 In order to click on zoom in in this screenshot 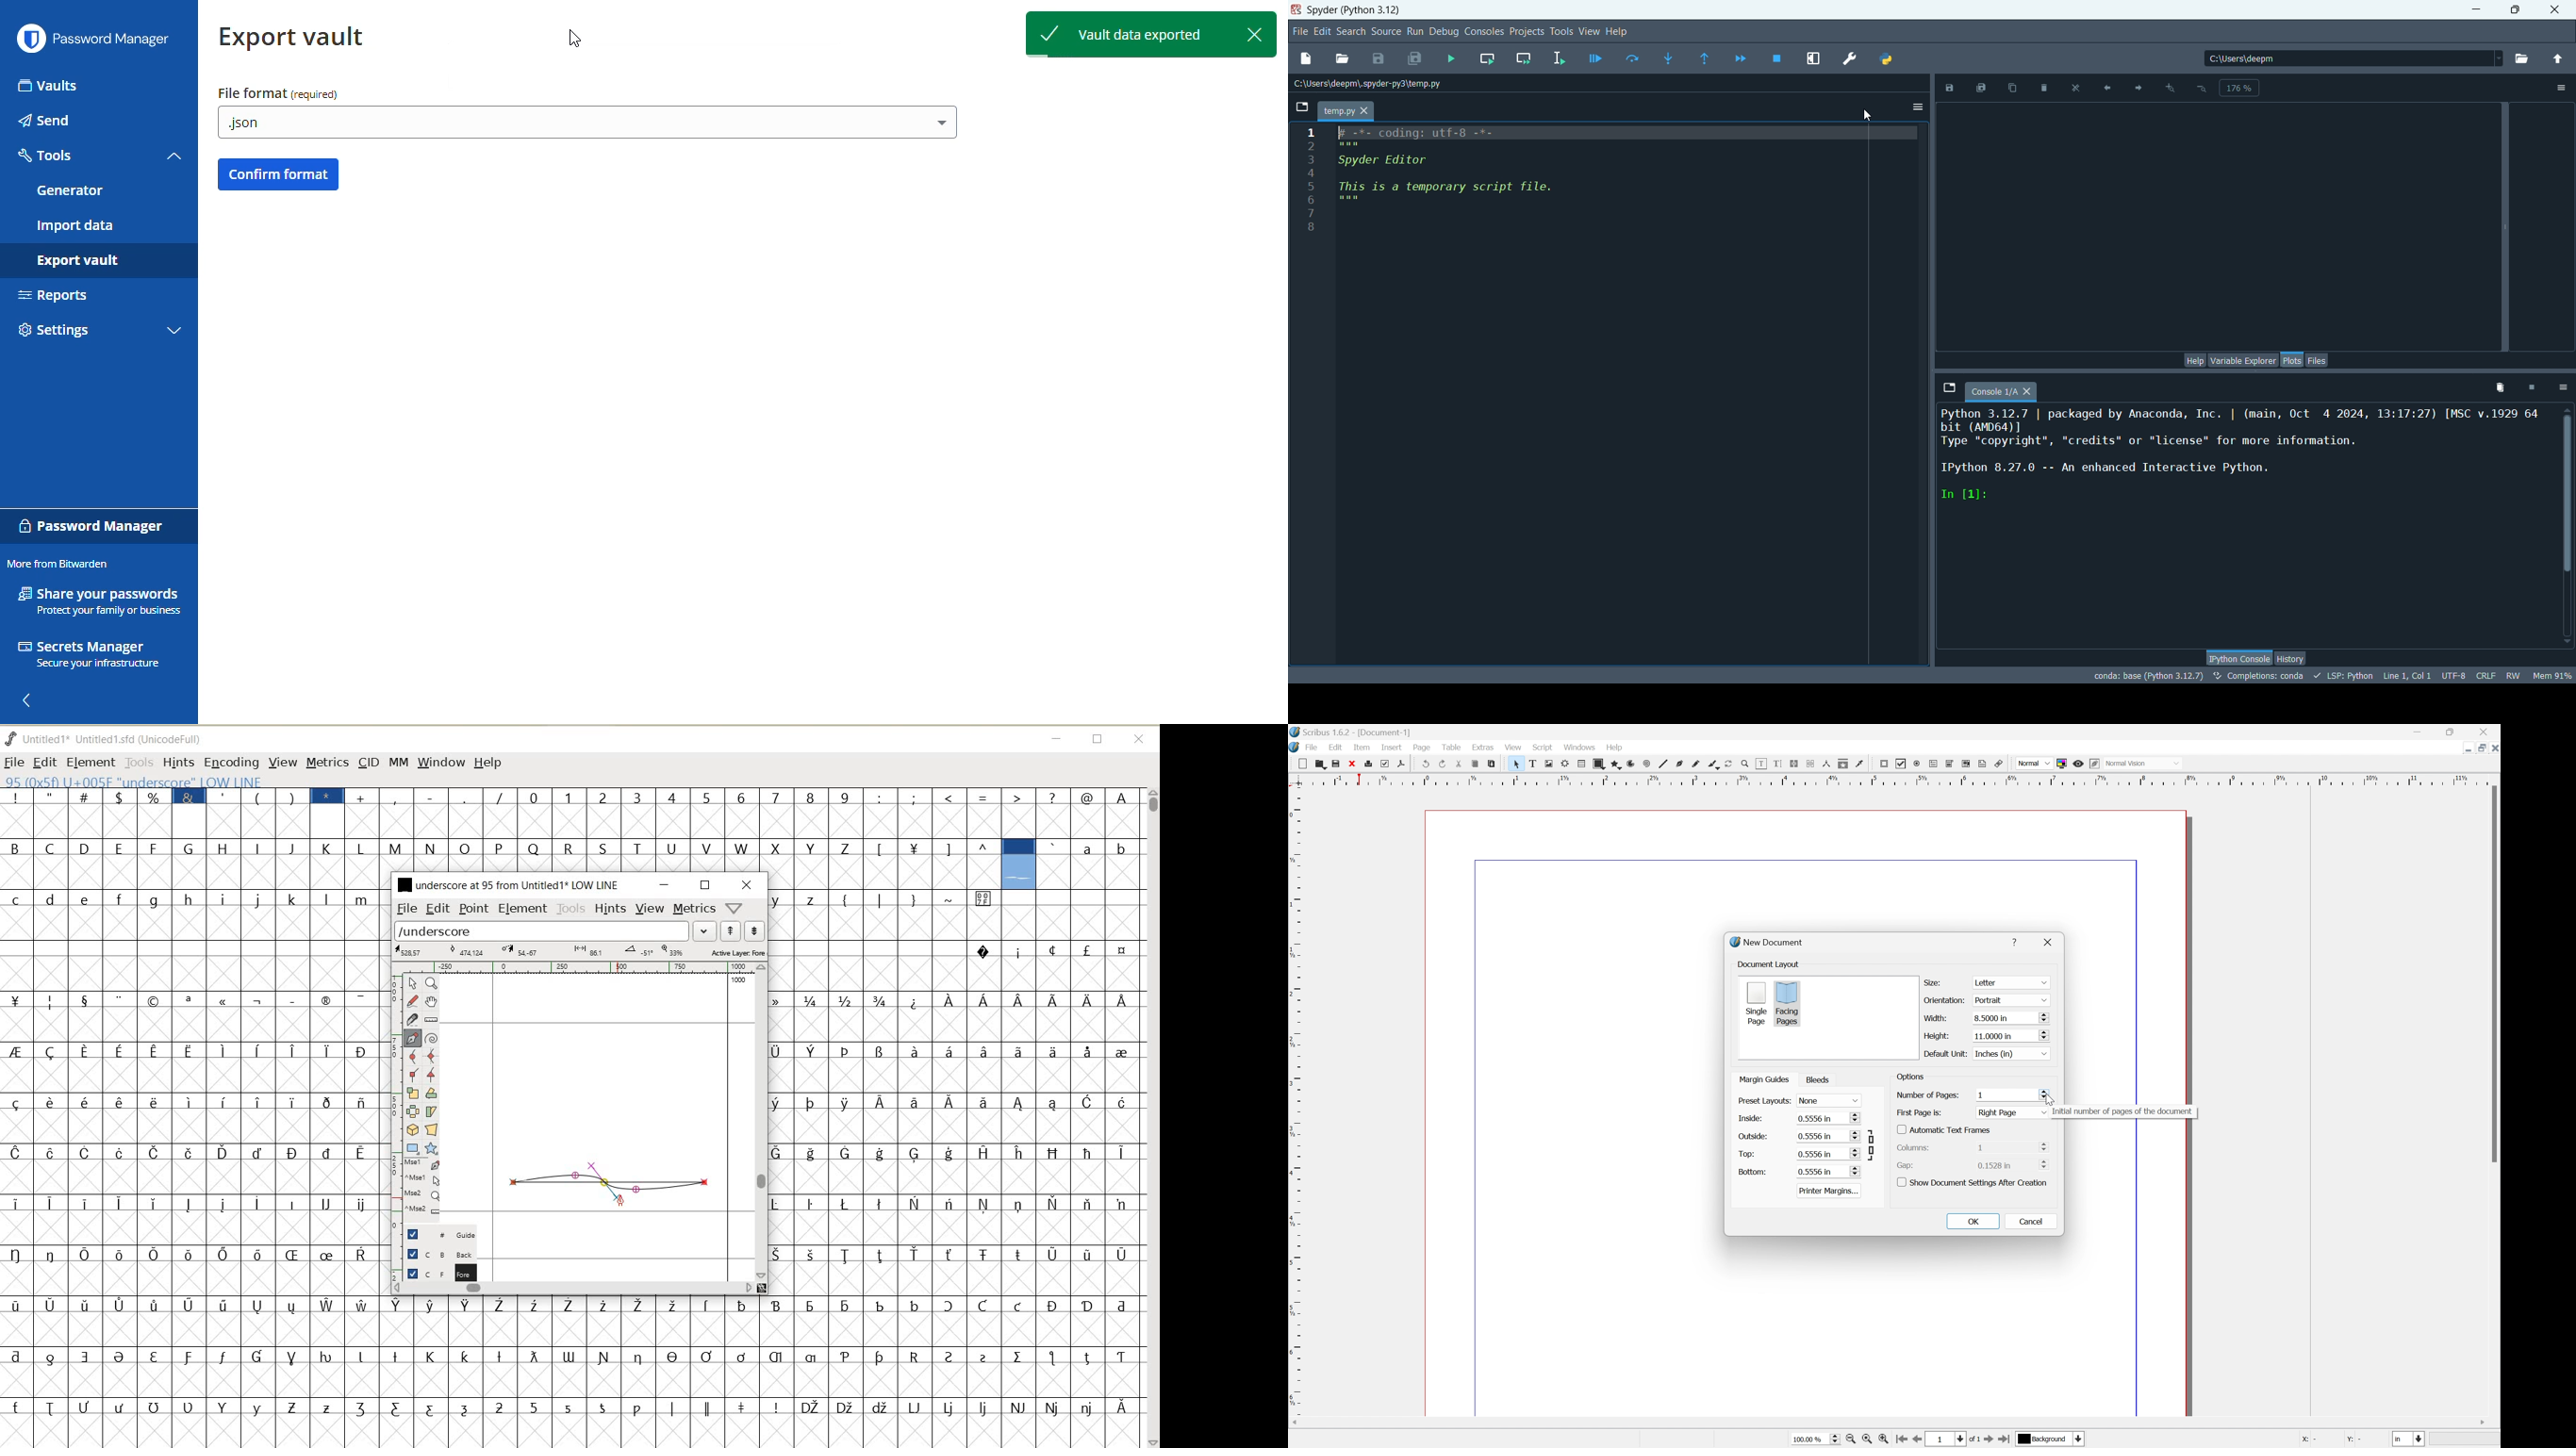, I will do `click(1887, 1440)`.